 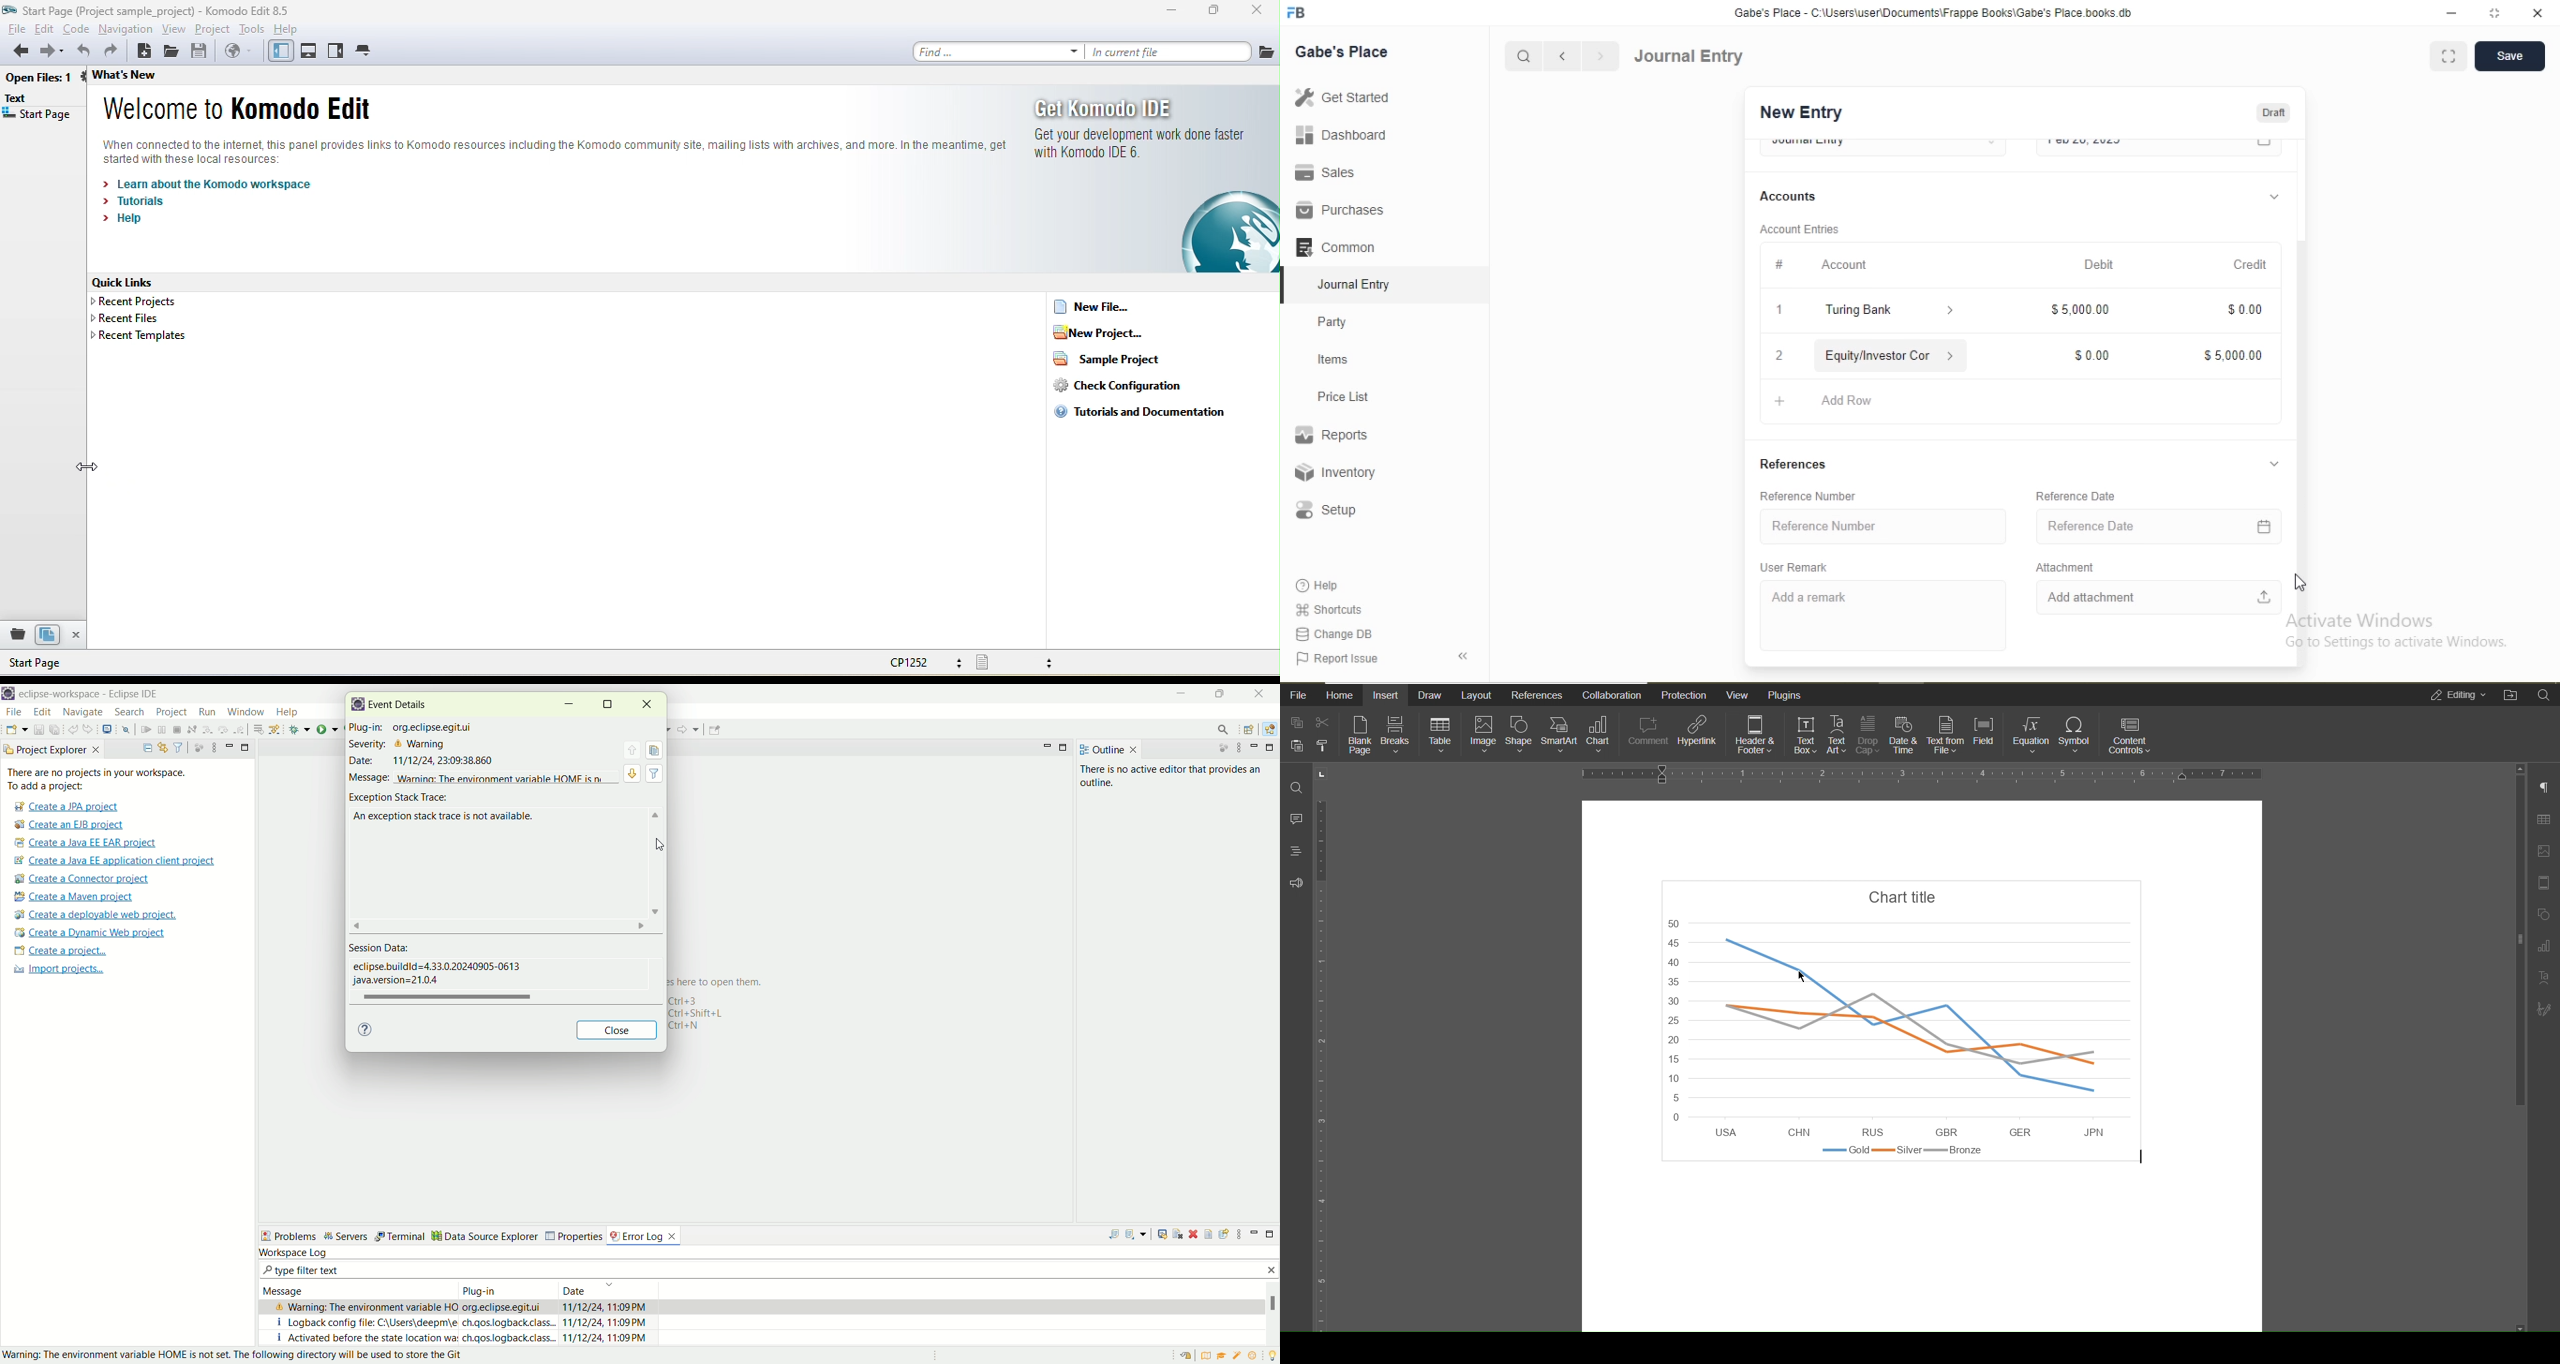 What do you see at coordinates (1794, 464) in the screenshot?
I see `References` at bounding box center [1794, 464].